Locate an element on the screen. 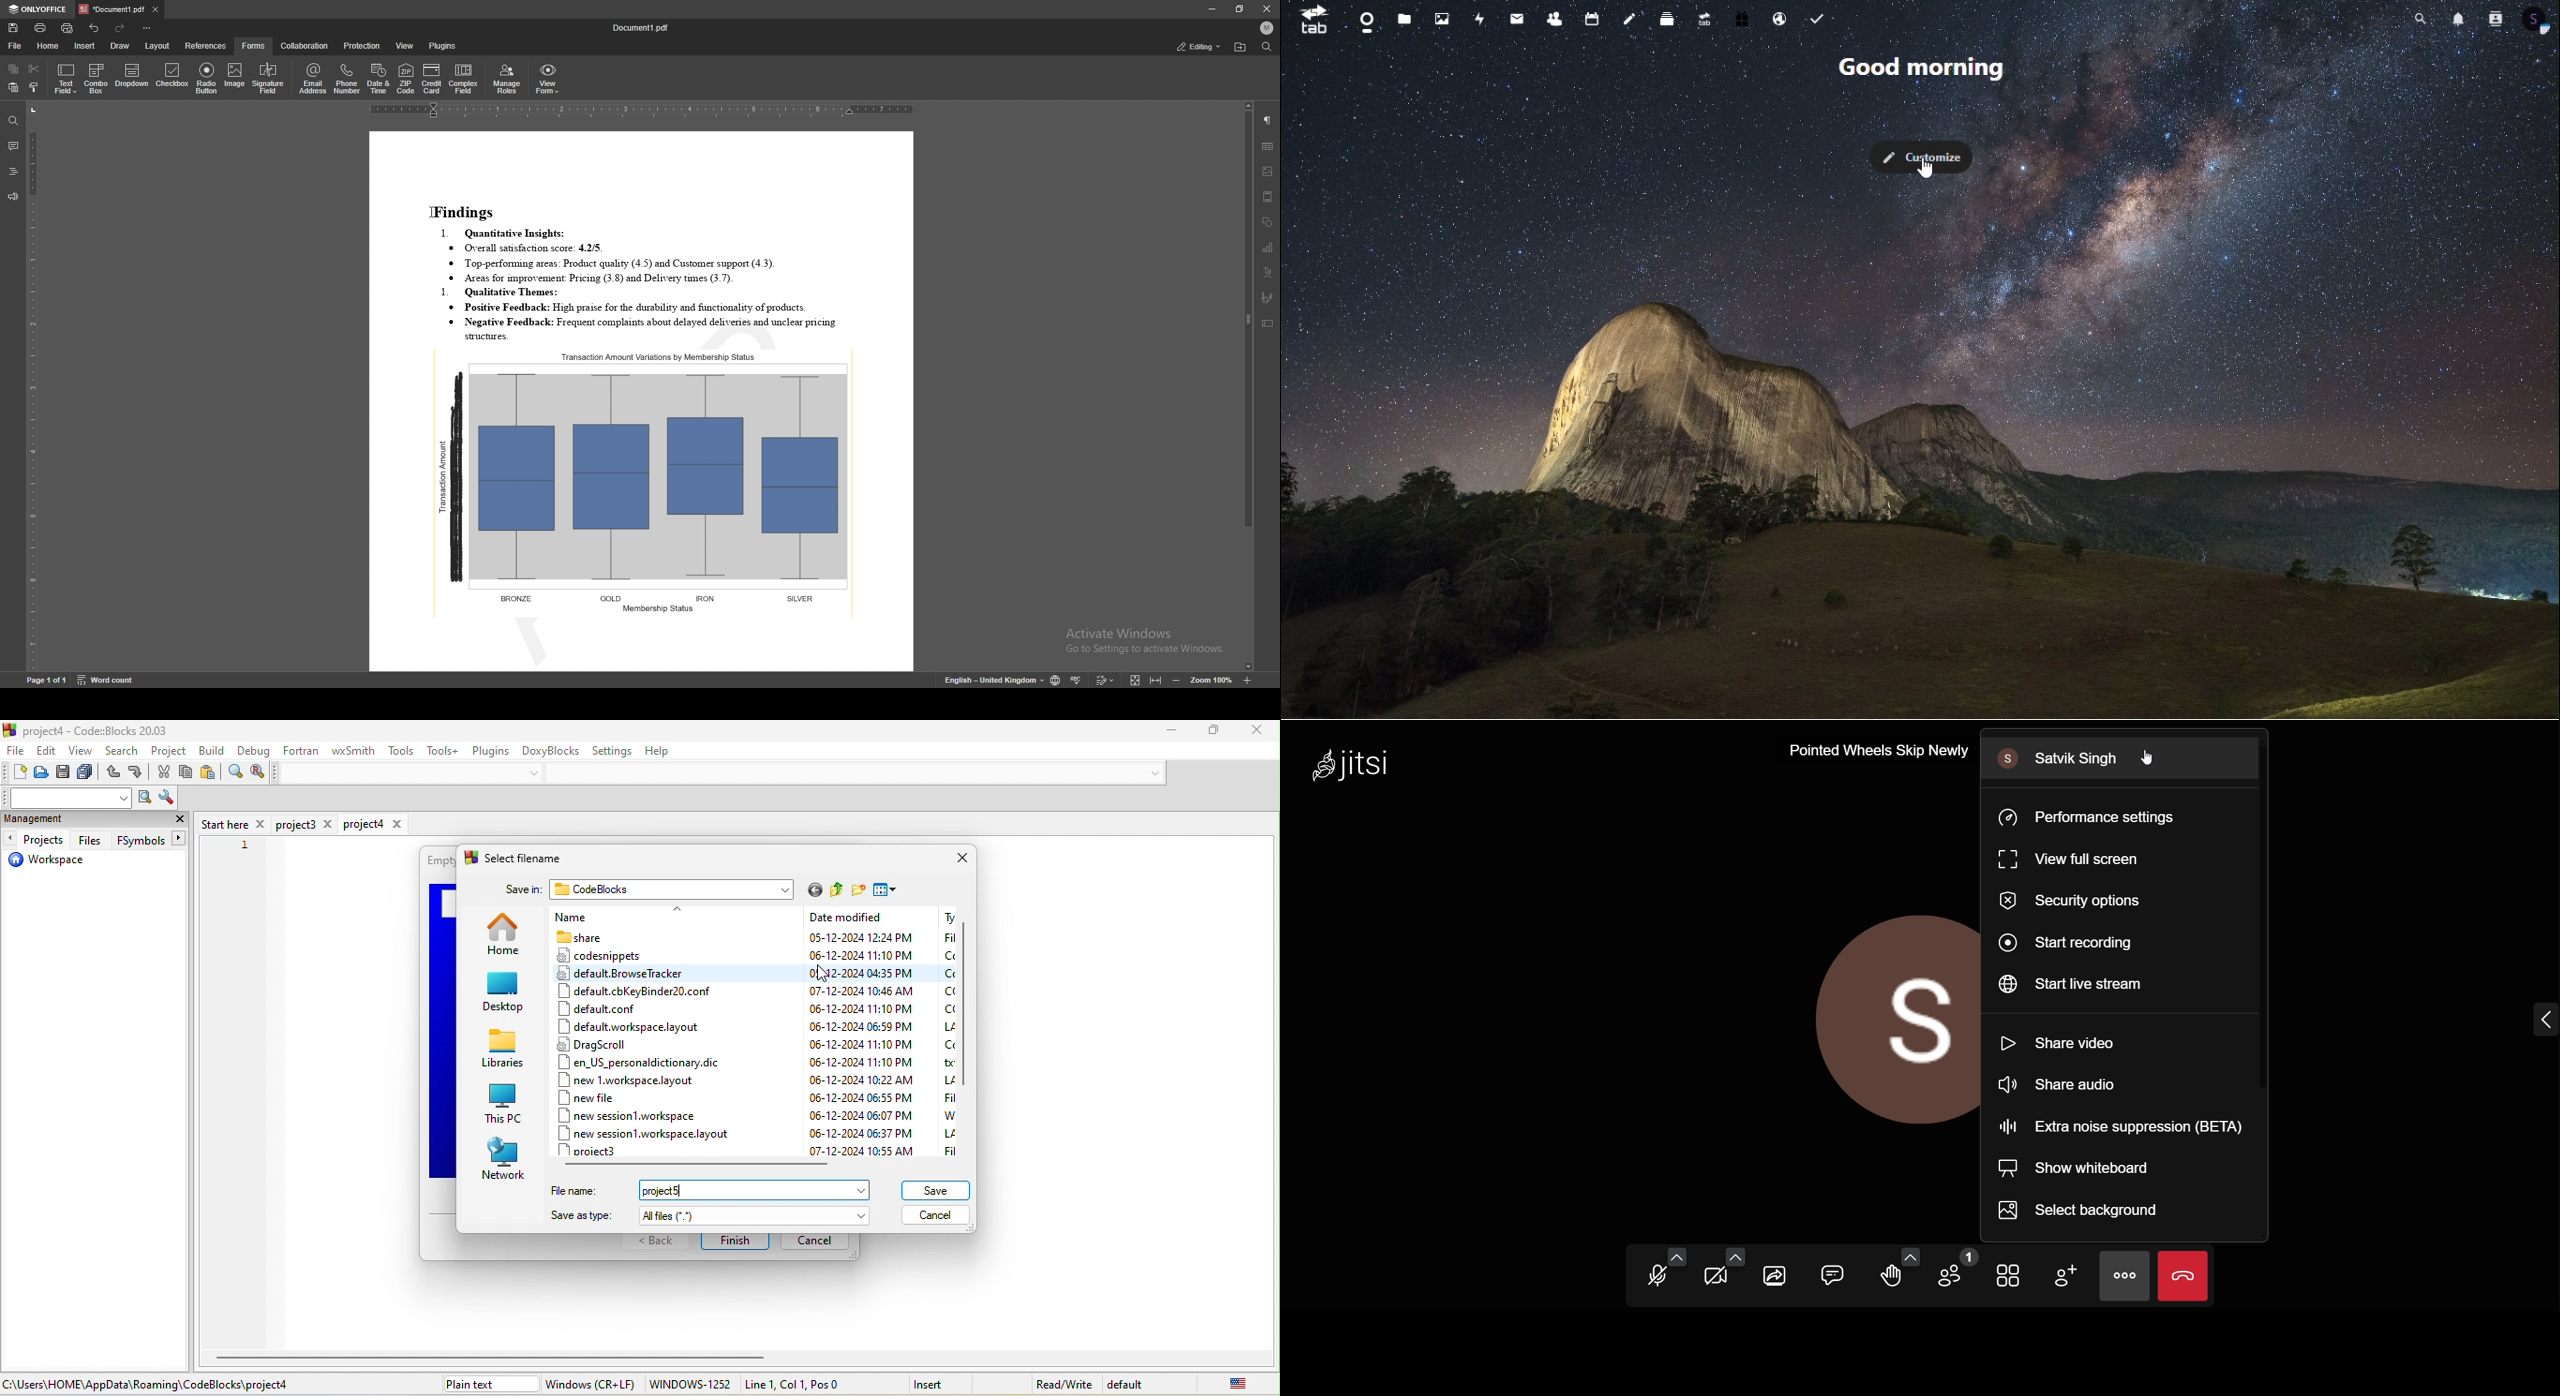 This screenshot has height=1400, width=2576. customize is located at coordinates (1932, 161).